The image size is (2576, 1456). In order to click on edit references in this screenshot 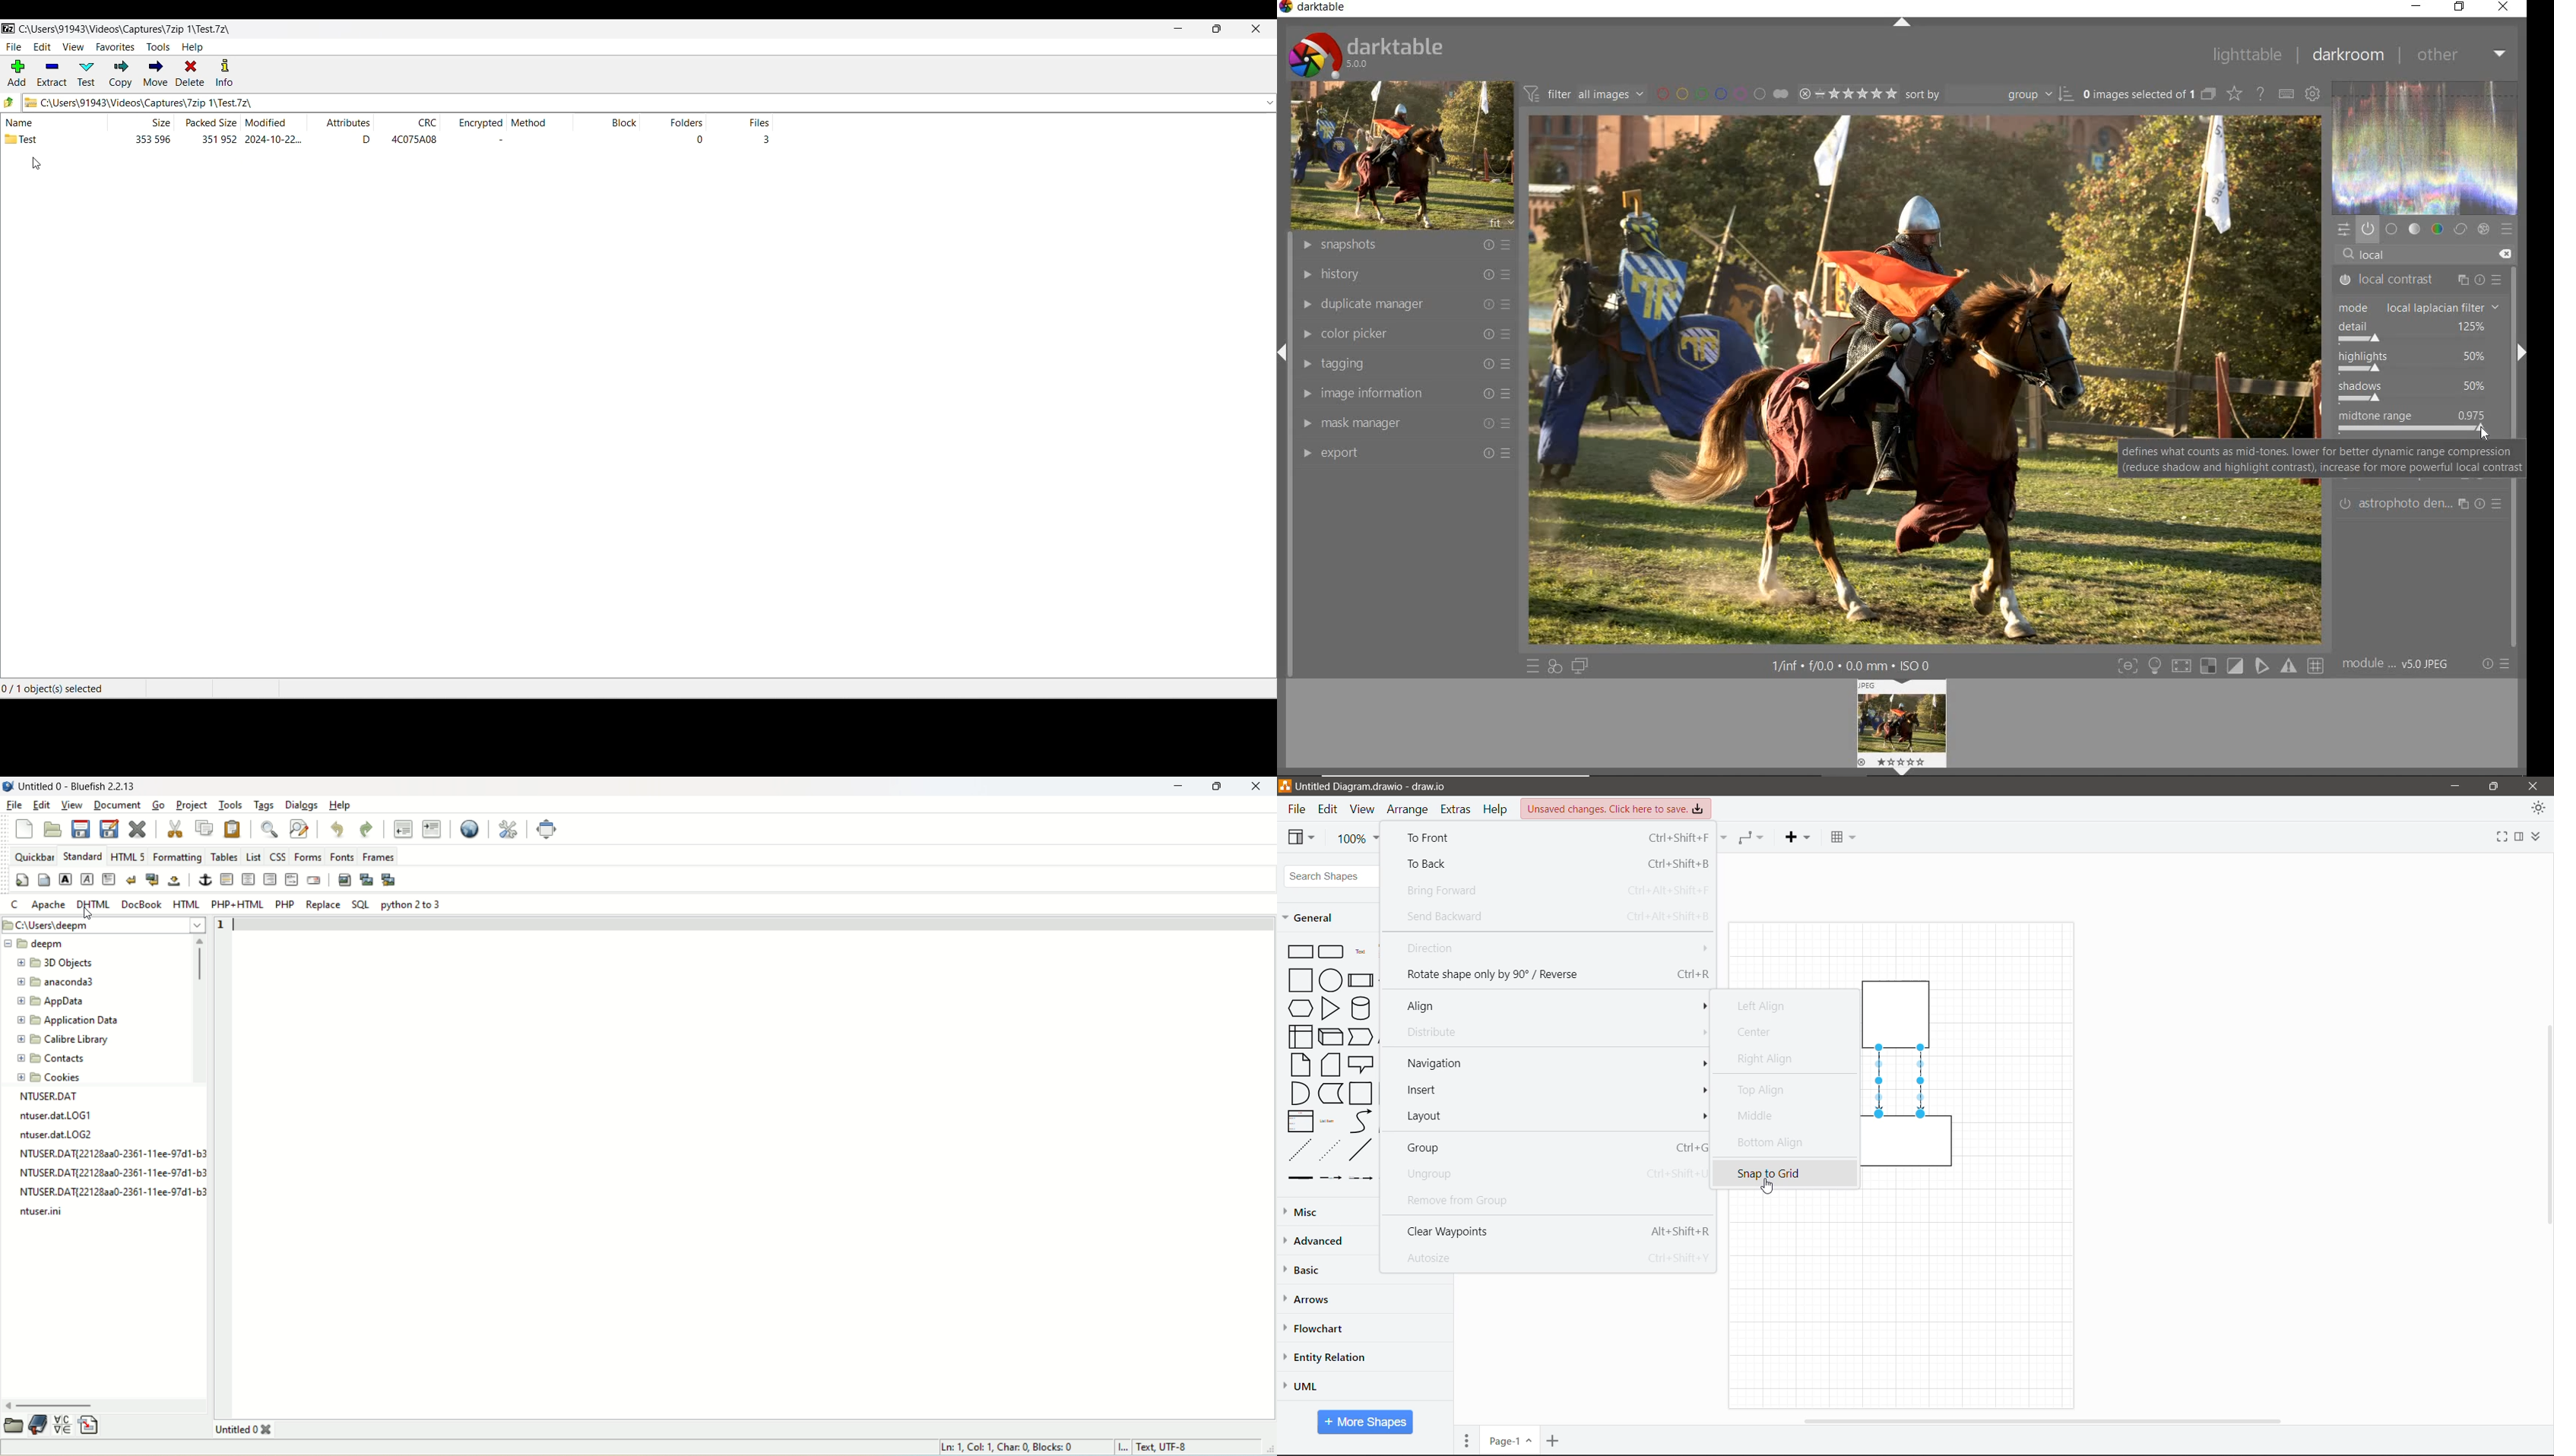, I will do `click(511, 830)`.